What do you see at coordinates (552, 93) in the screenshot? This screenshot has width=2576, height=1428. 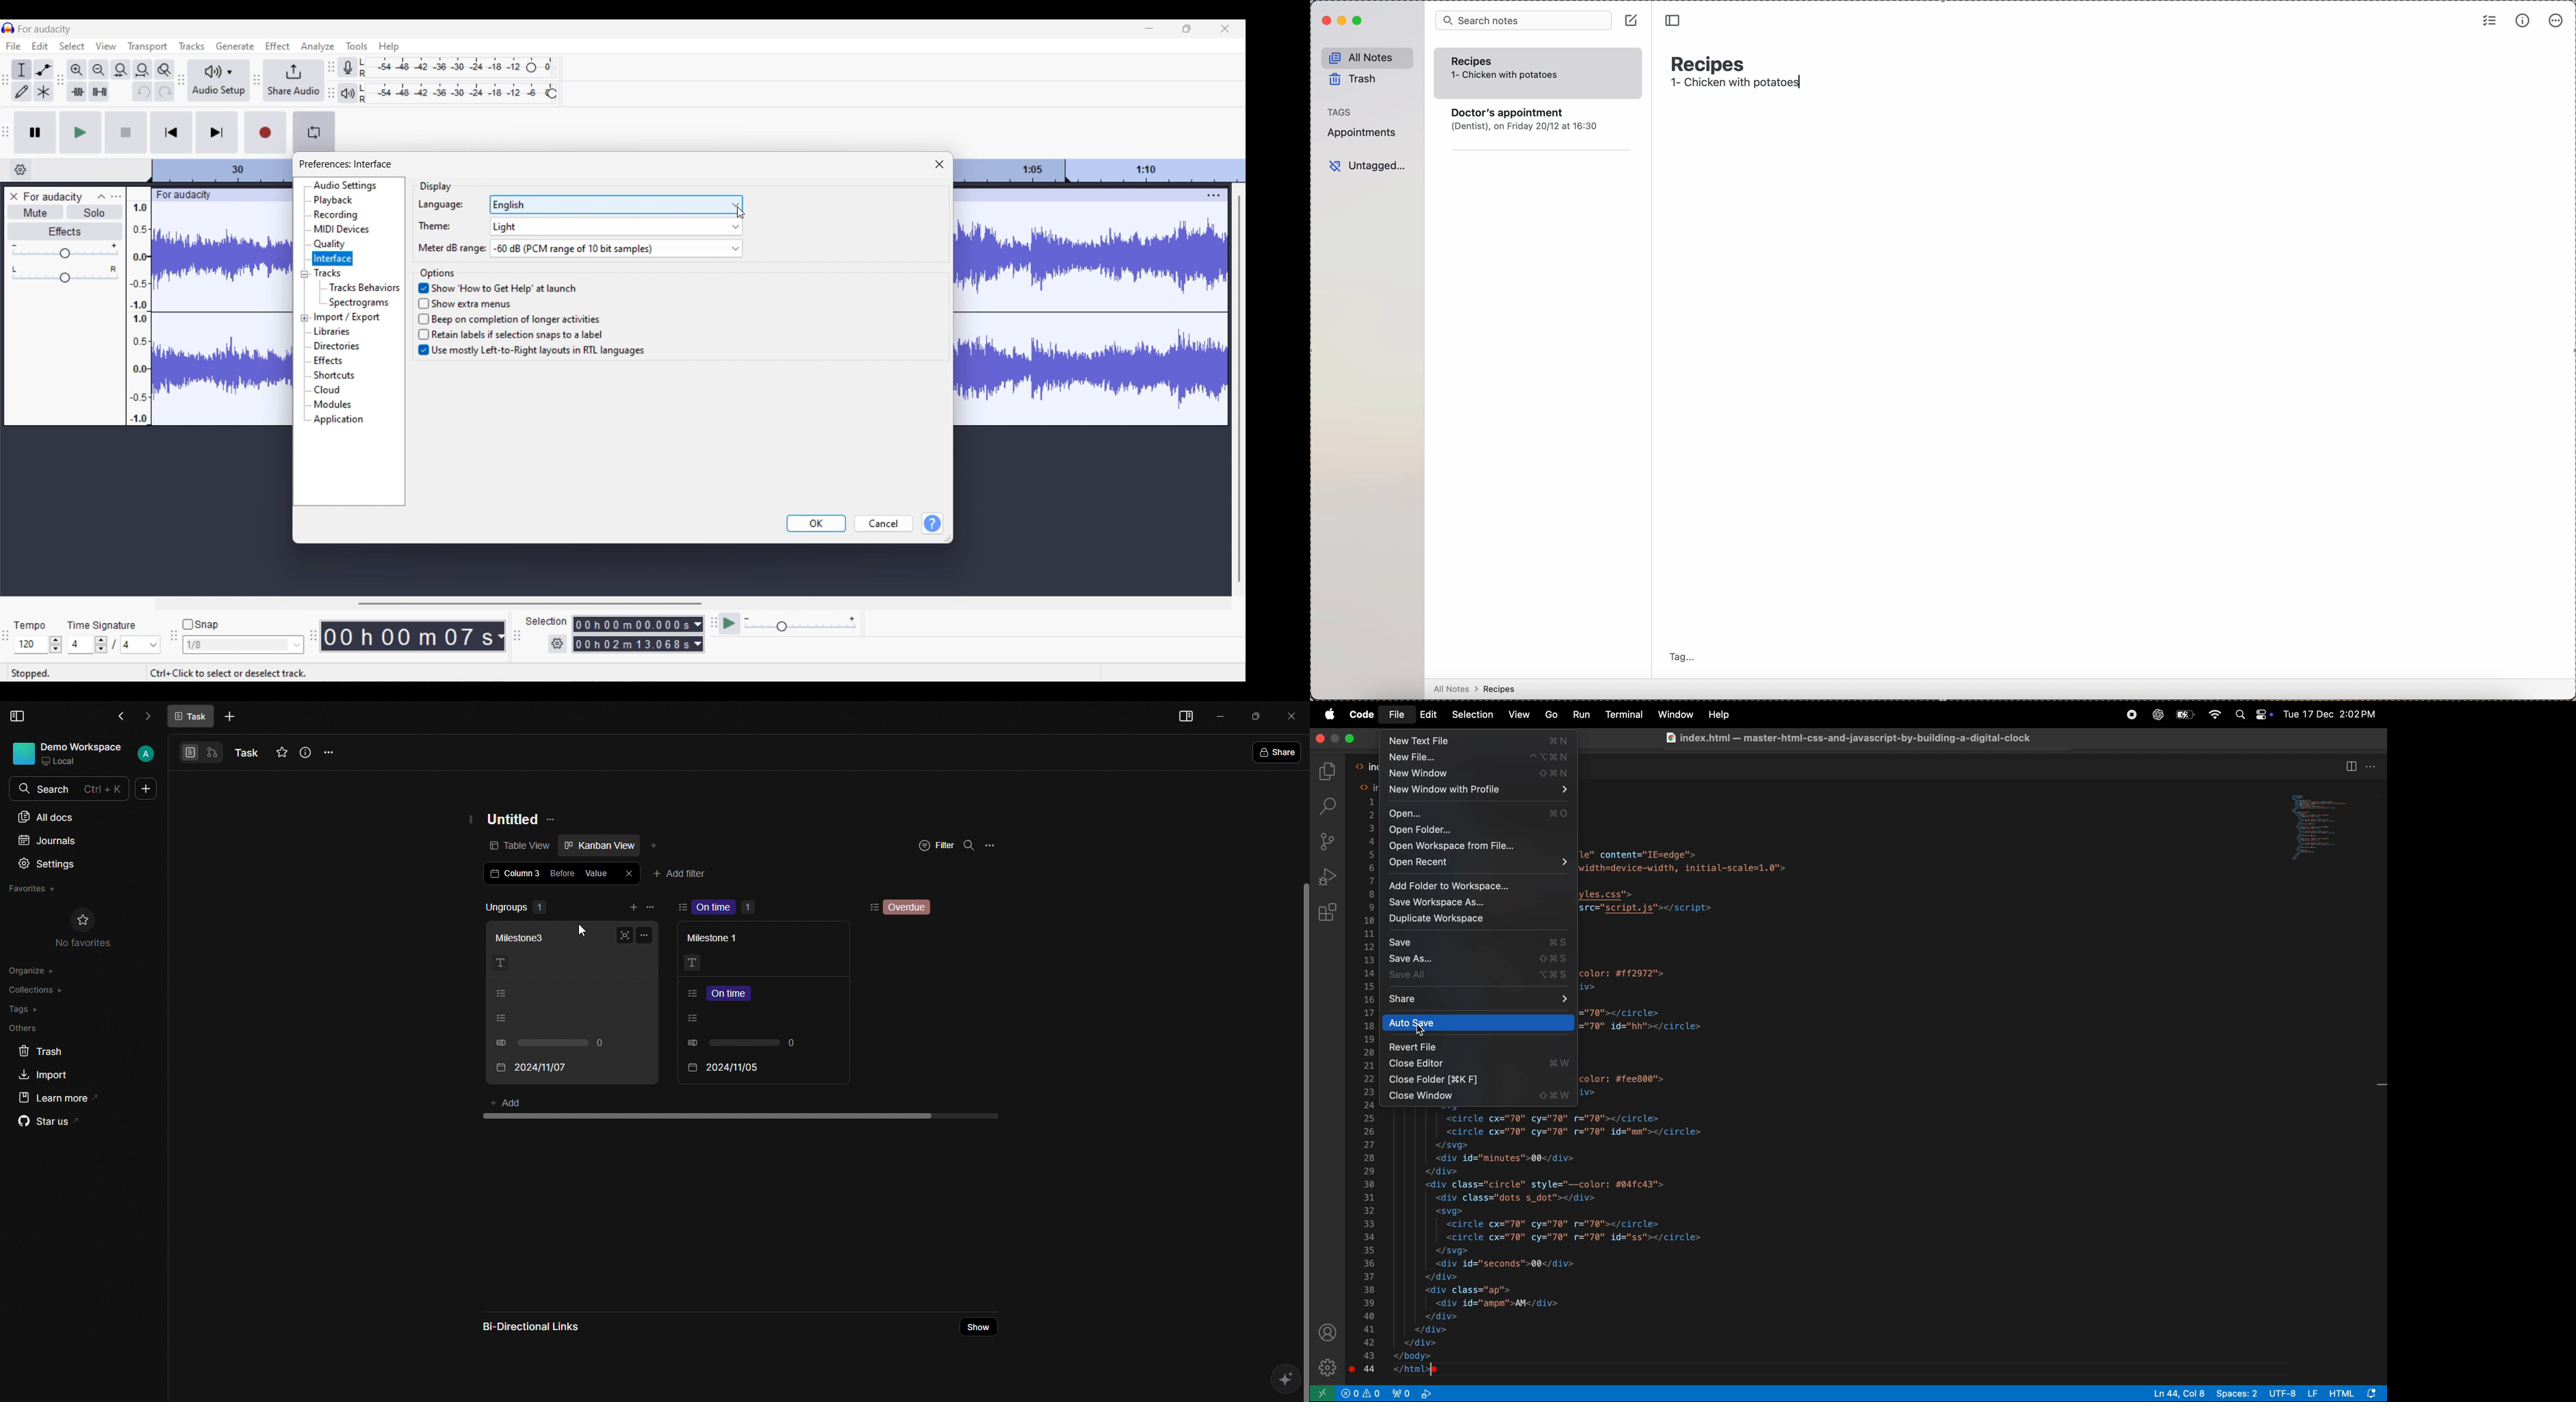 I see `Playback level header` at bounding box center [552, 93].